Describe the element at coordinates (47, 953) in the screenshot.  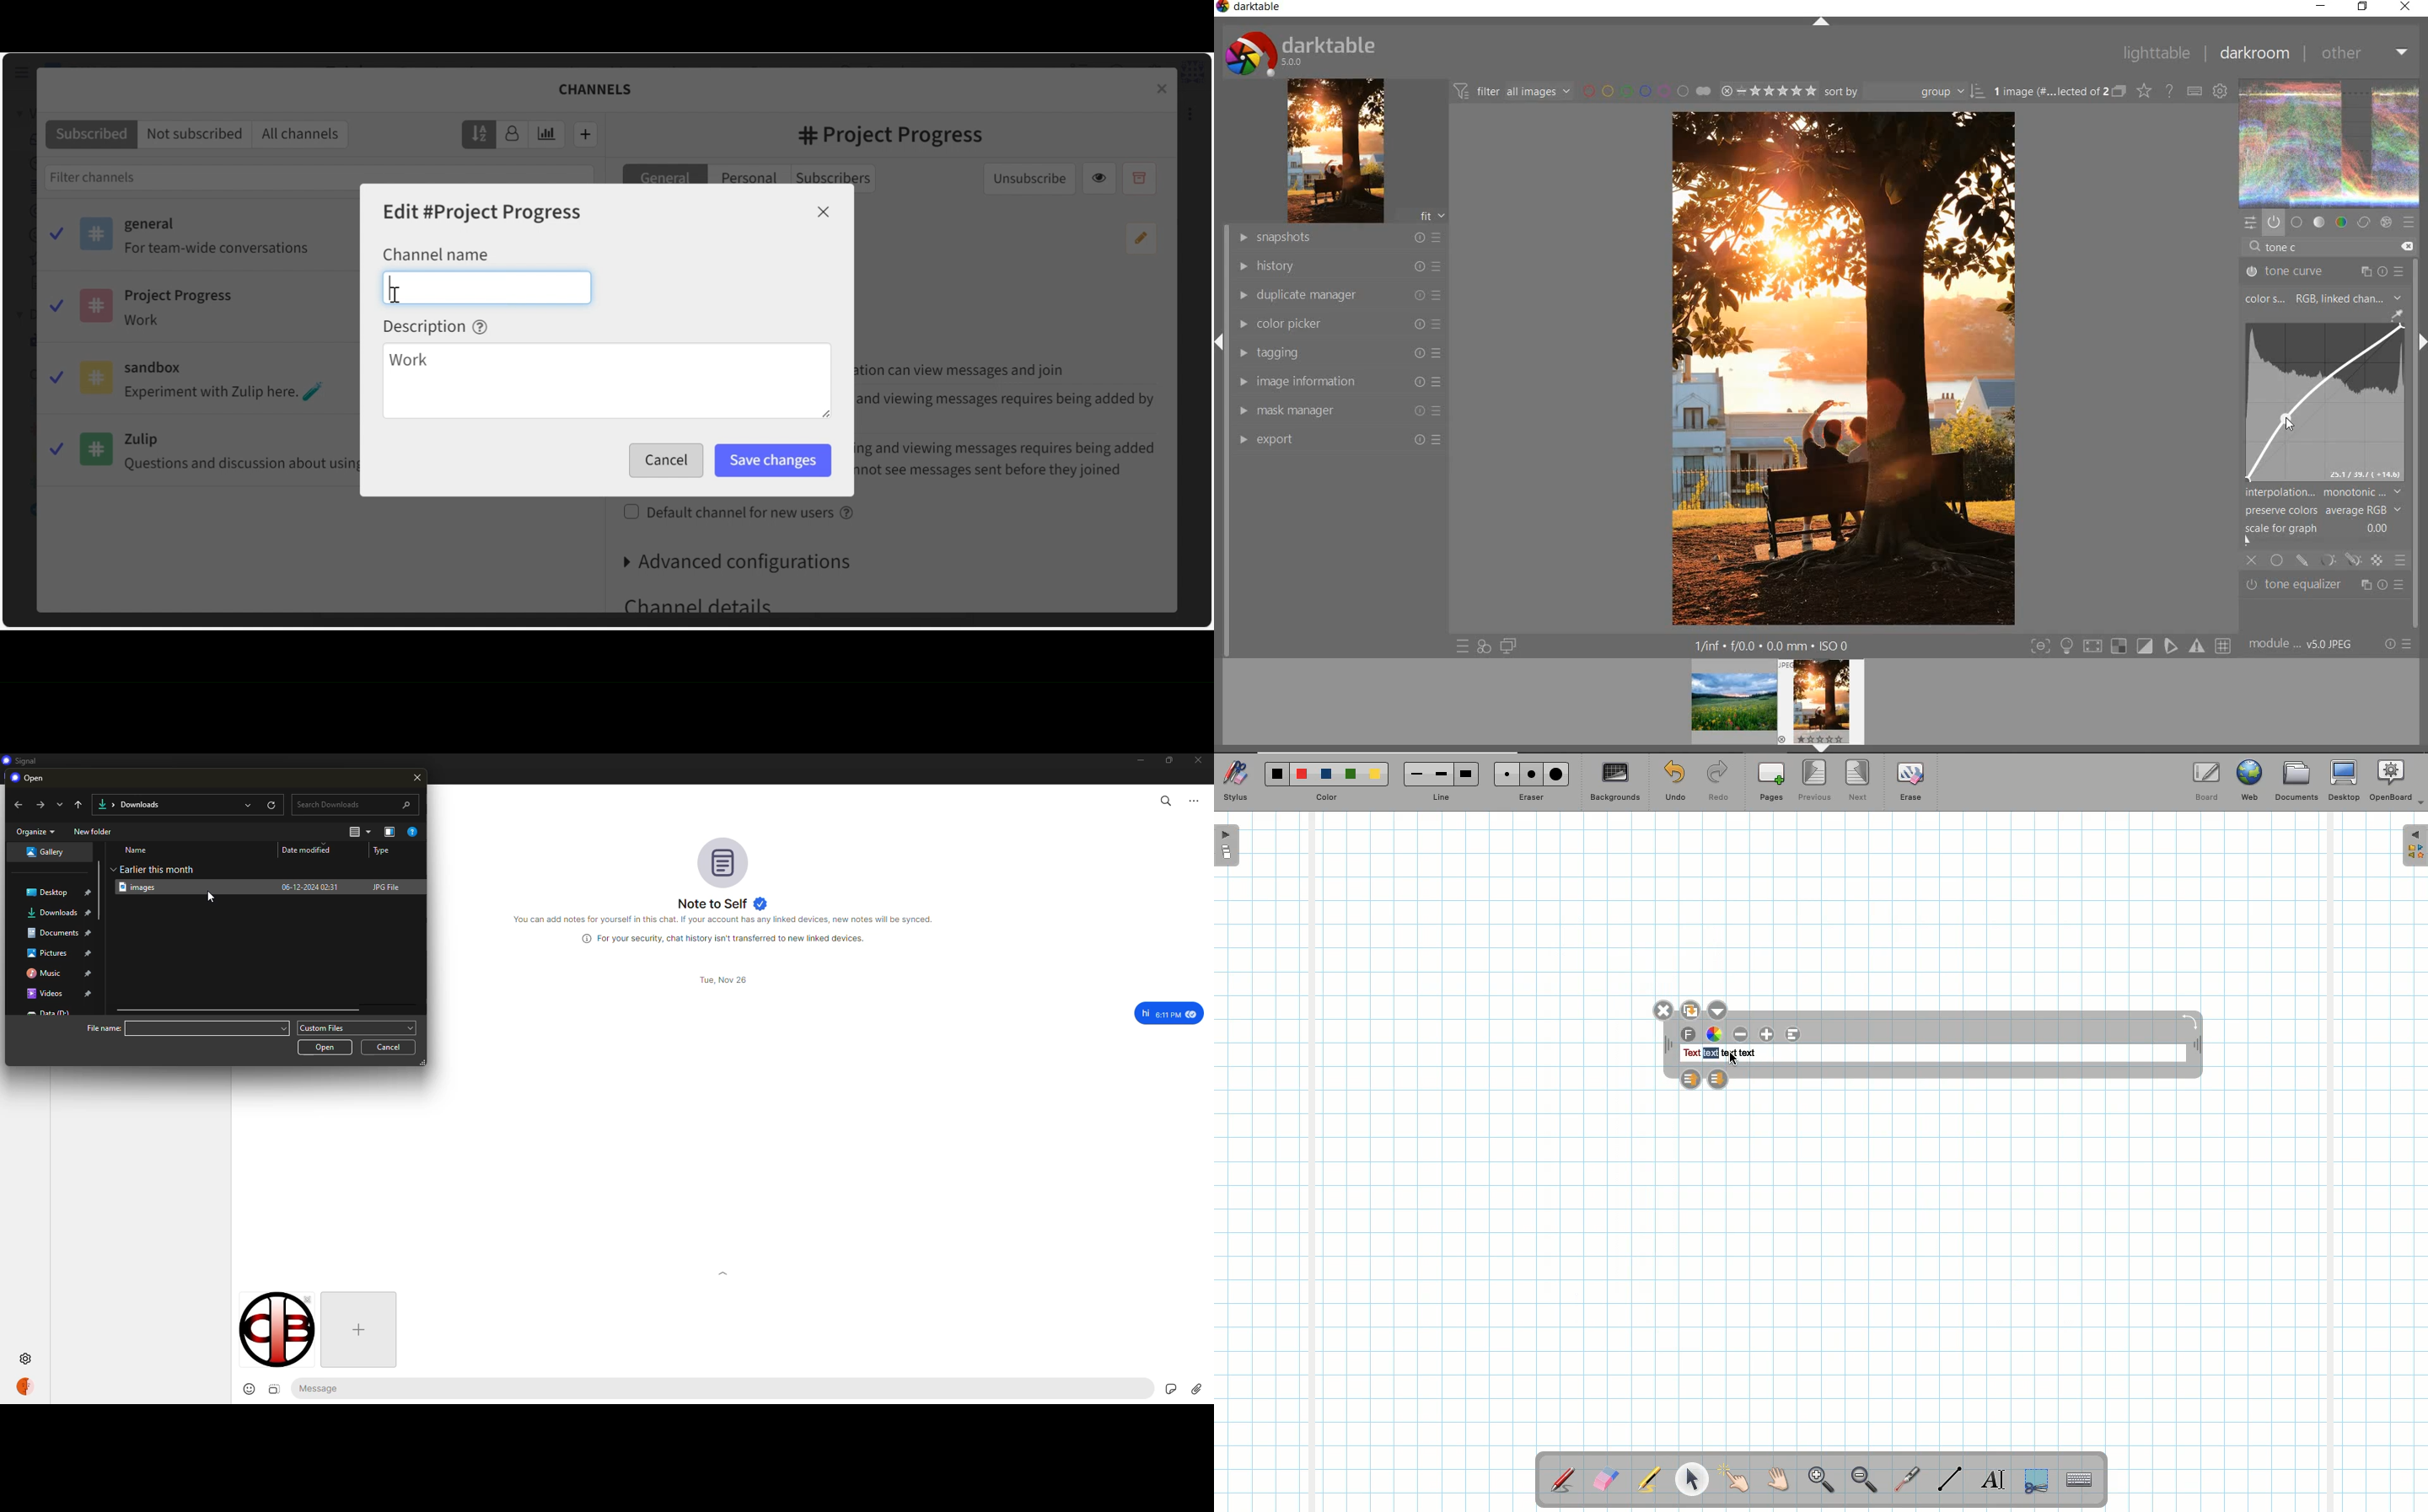
I see `location` at that location.